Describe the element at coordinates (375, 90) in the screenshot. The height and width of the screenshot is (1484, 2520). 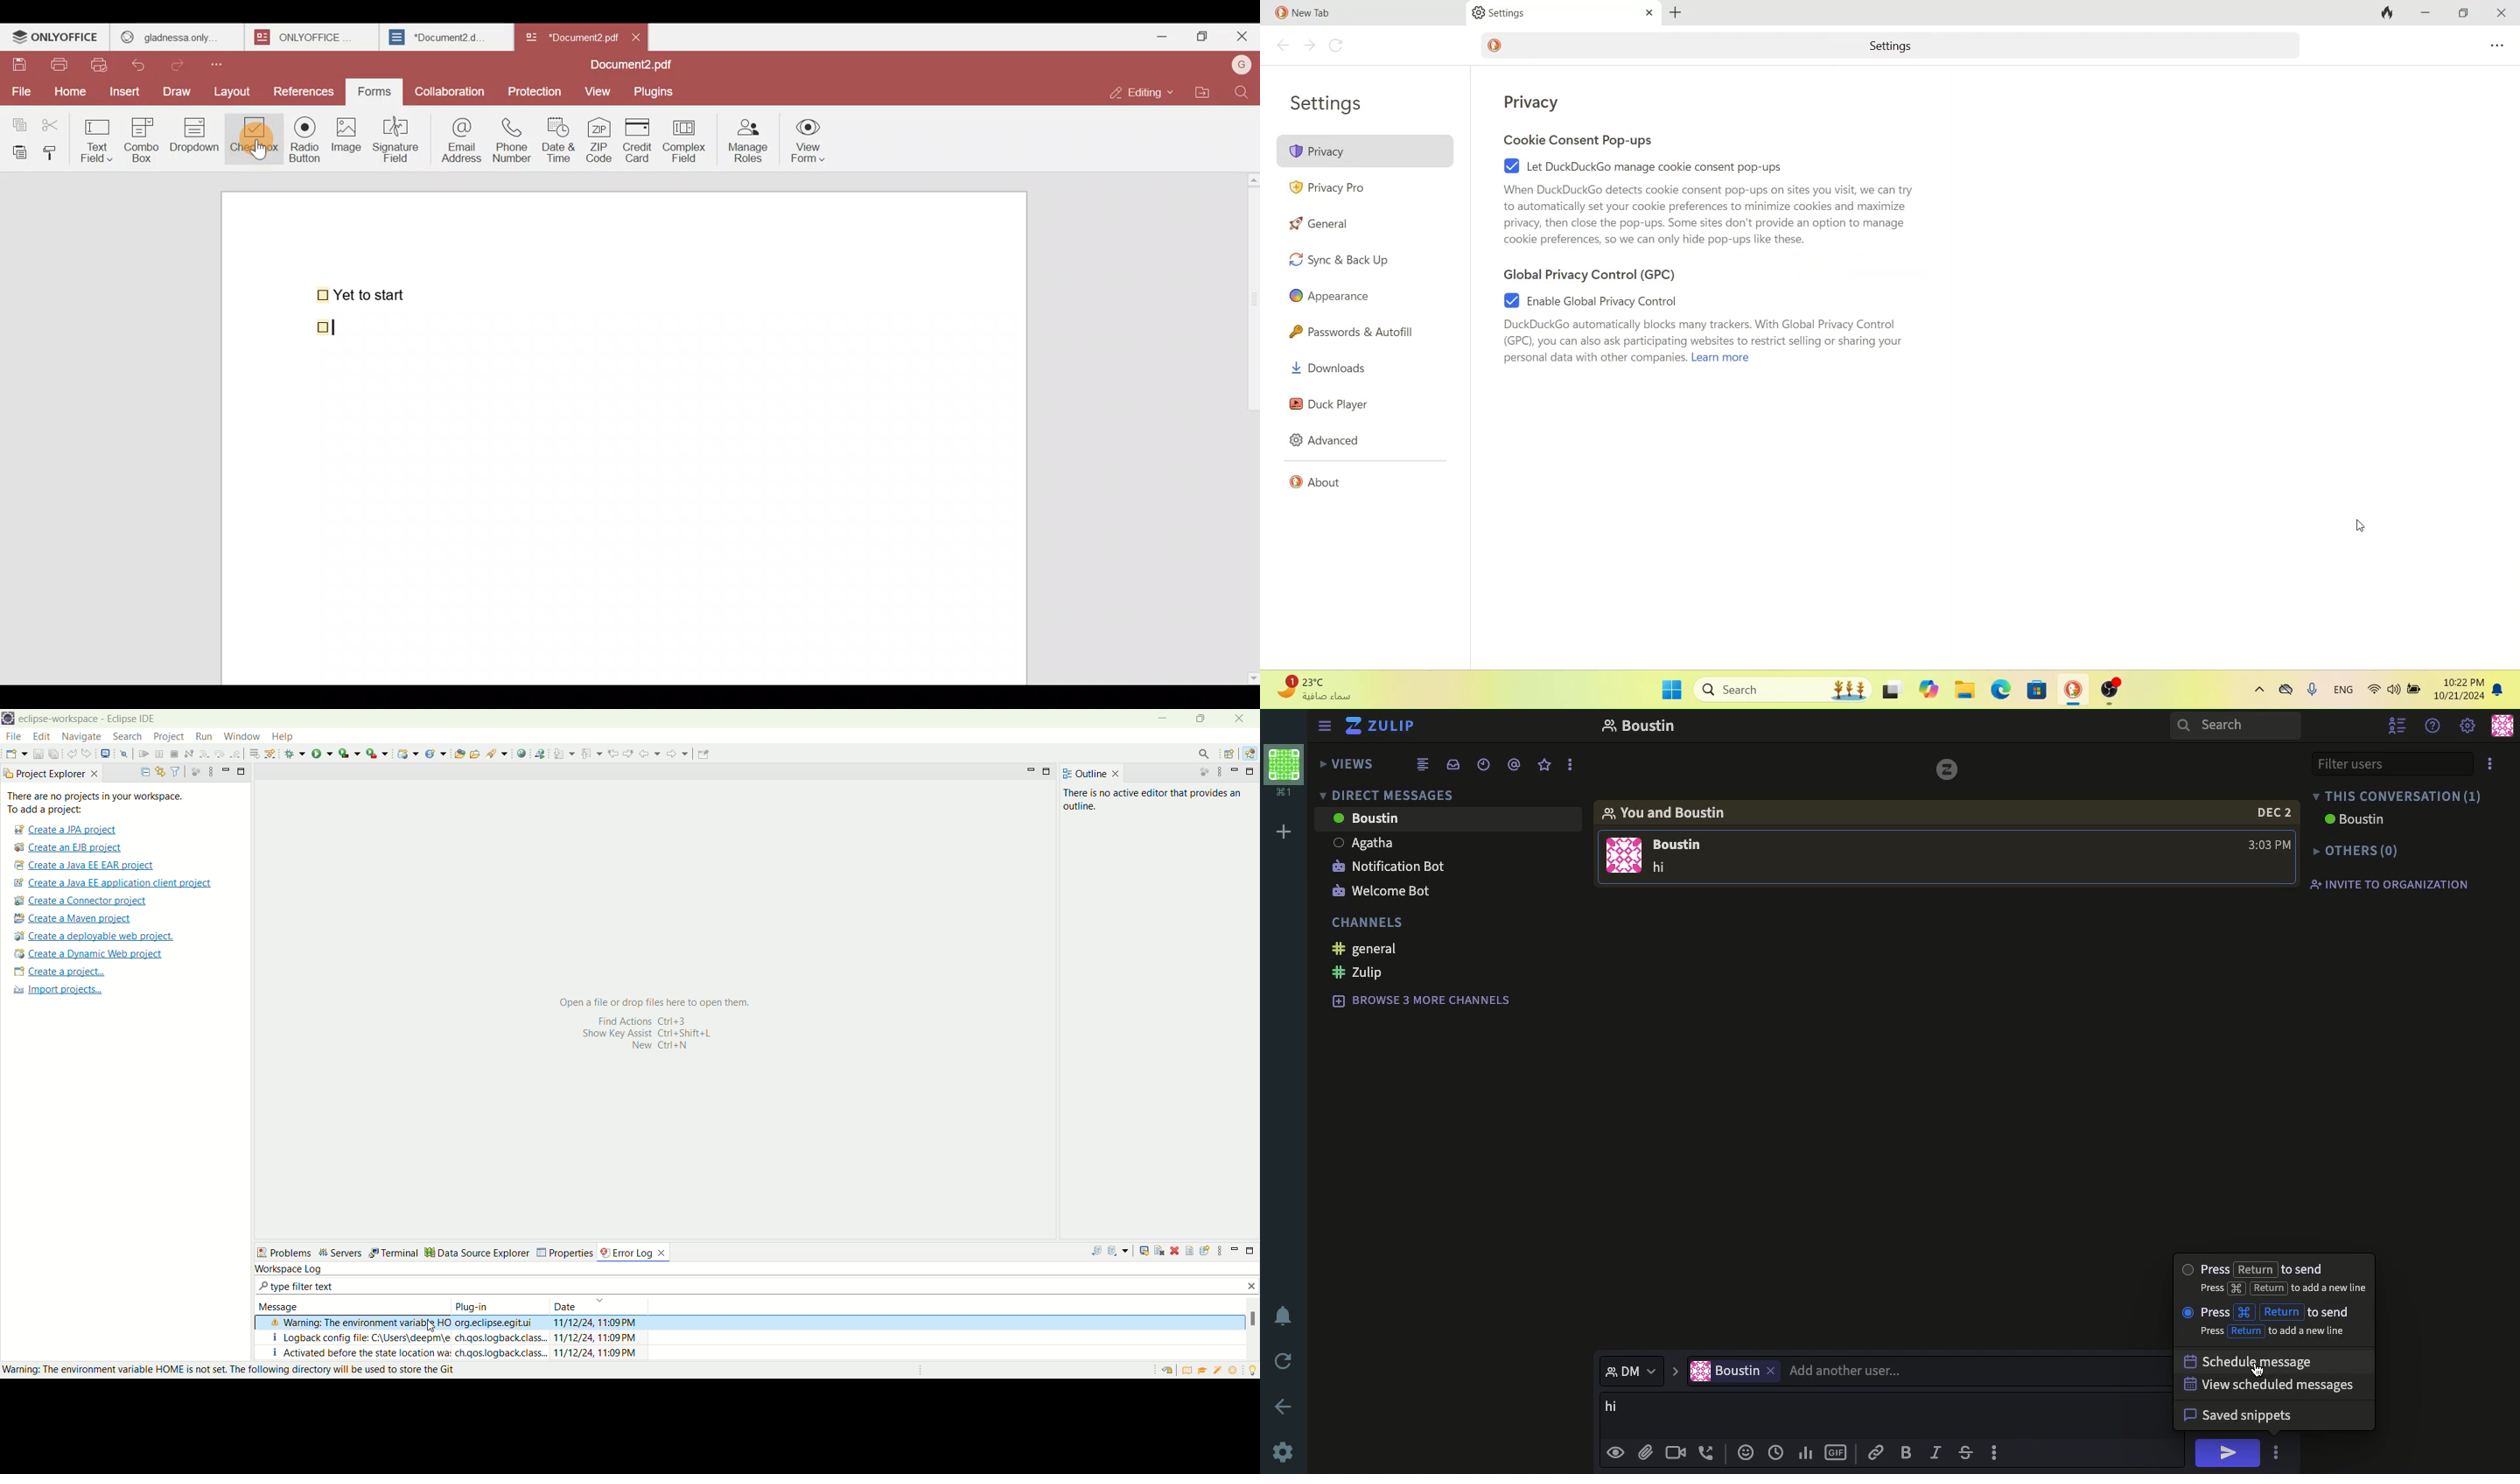
I see `Forms` at that location.